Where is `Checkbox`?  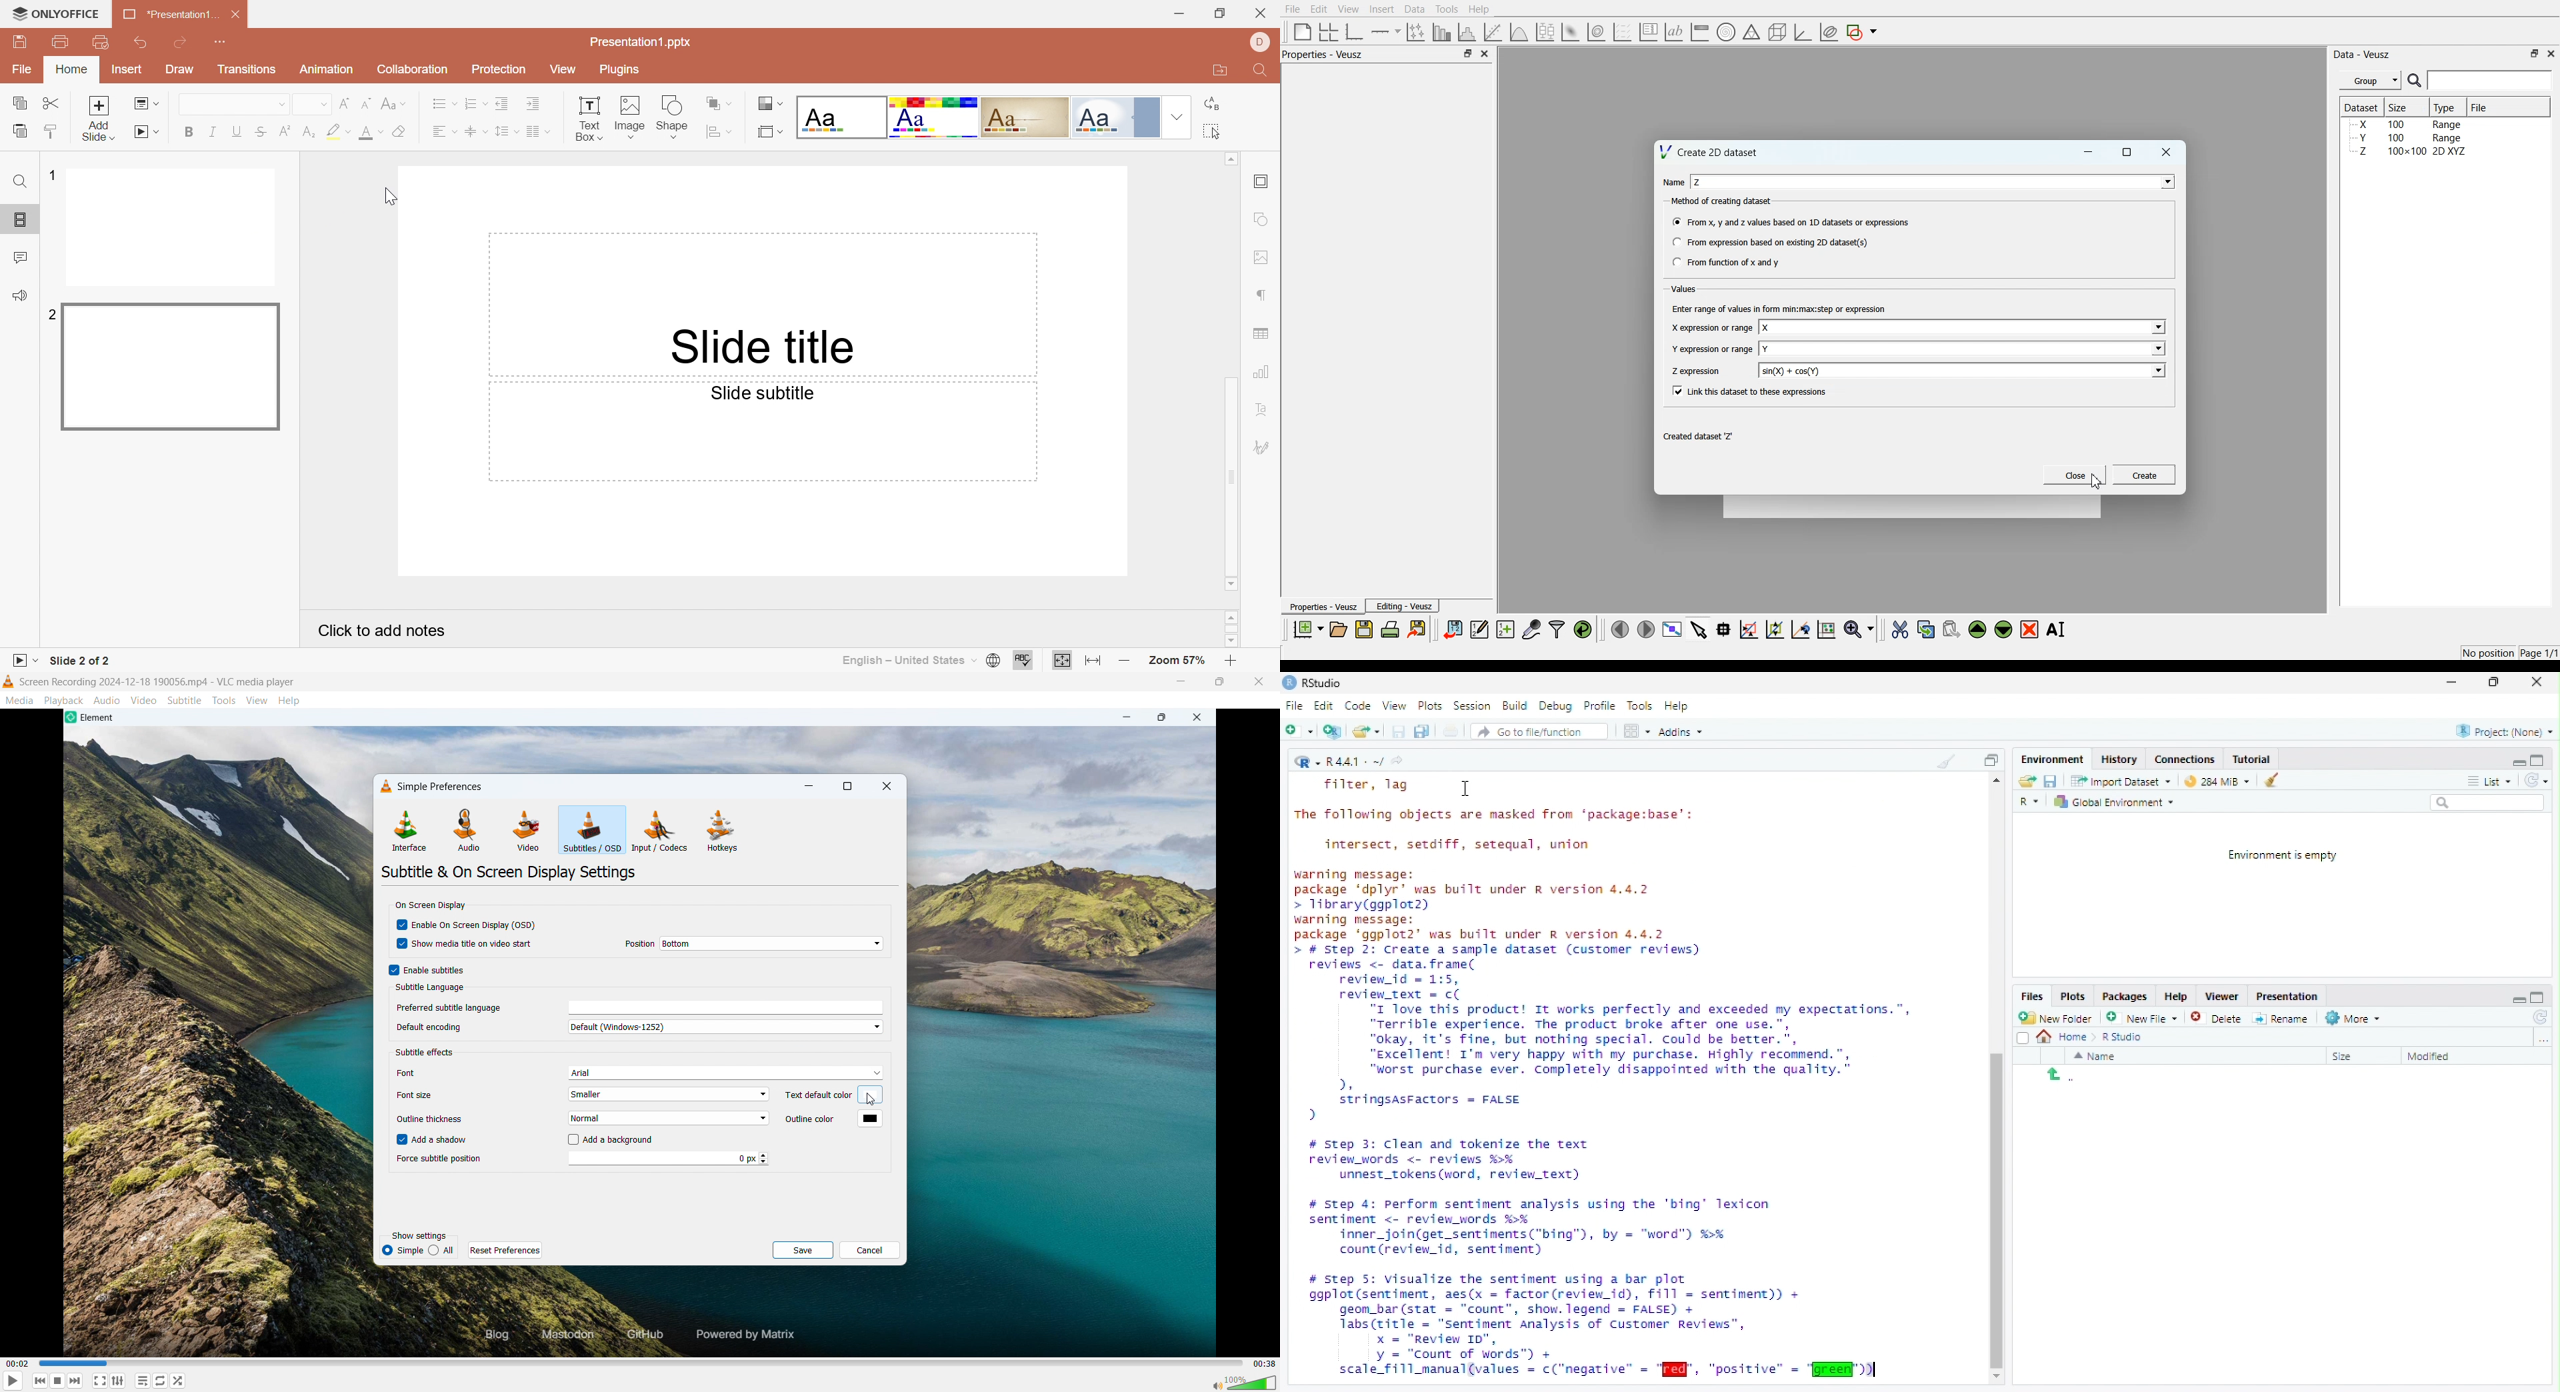 Checkbox is located at coordinates (2023, 1039).